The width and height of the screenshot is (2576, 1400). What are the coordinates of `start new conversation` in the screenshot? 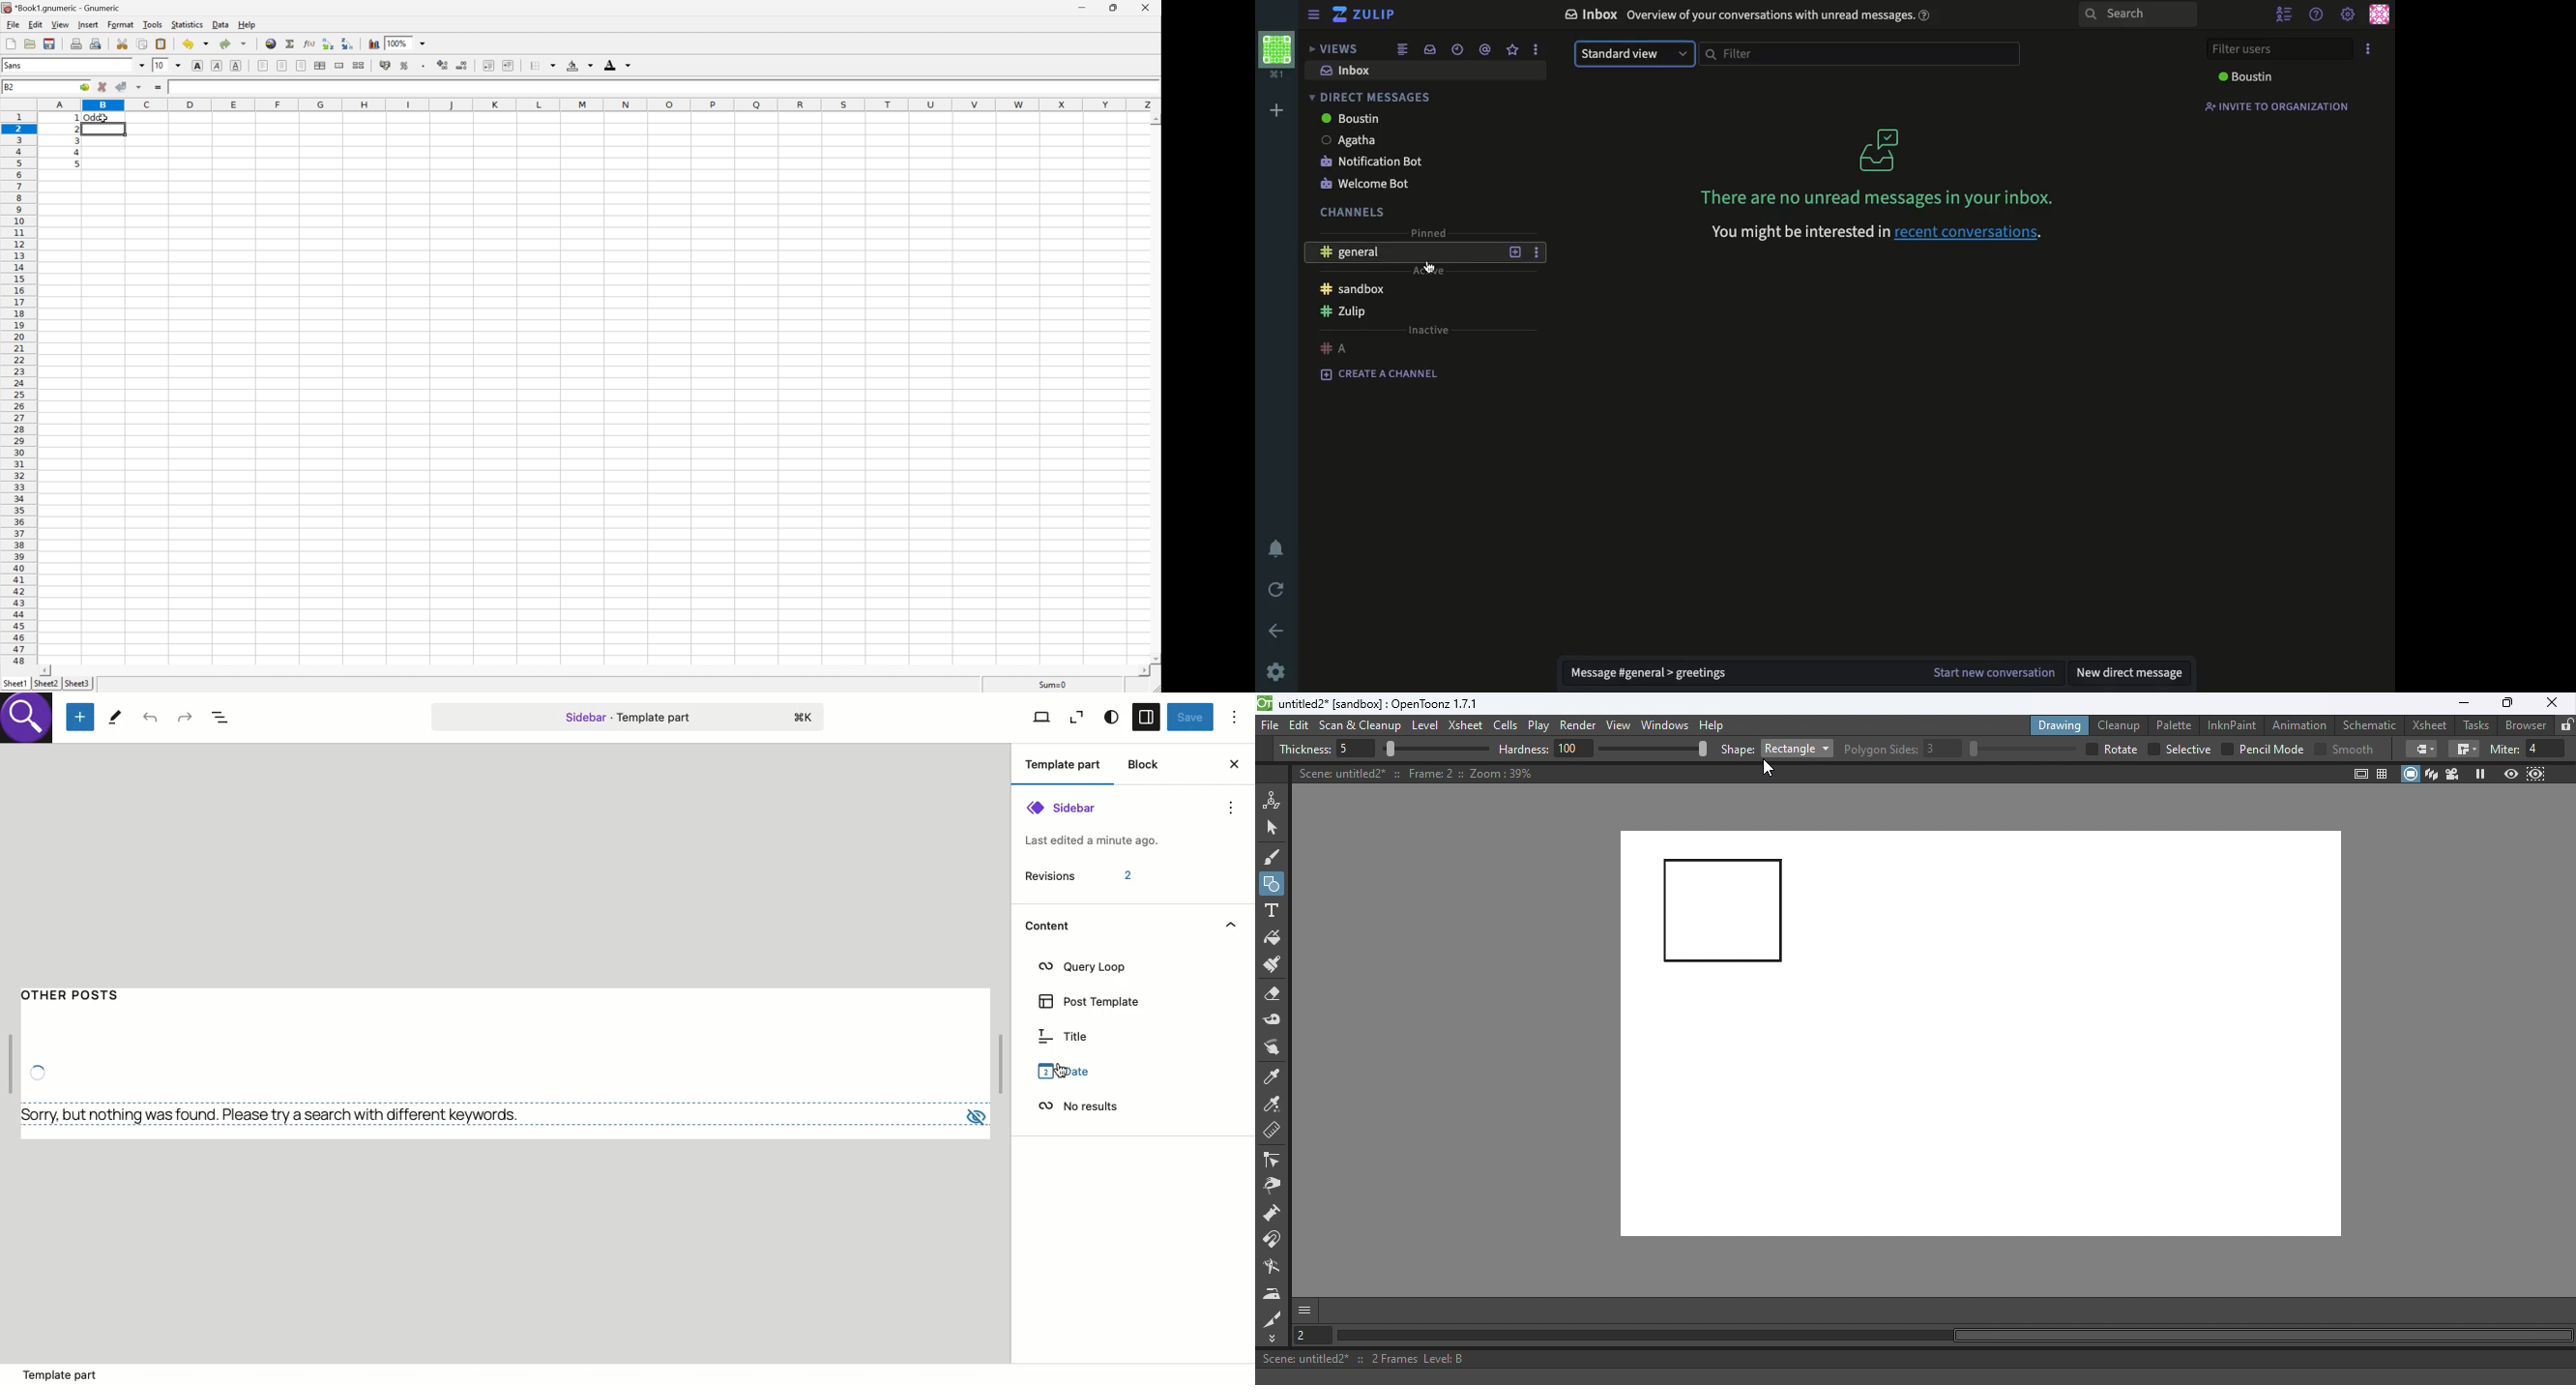 It's located at (1993, 673).